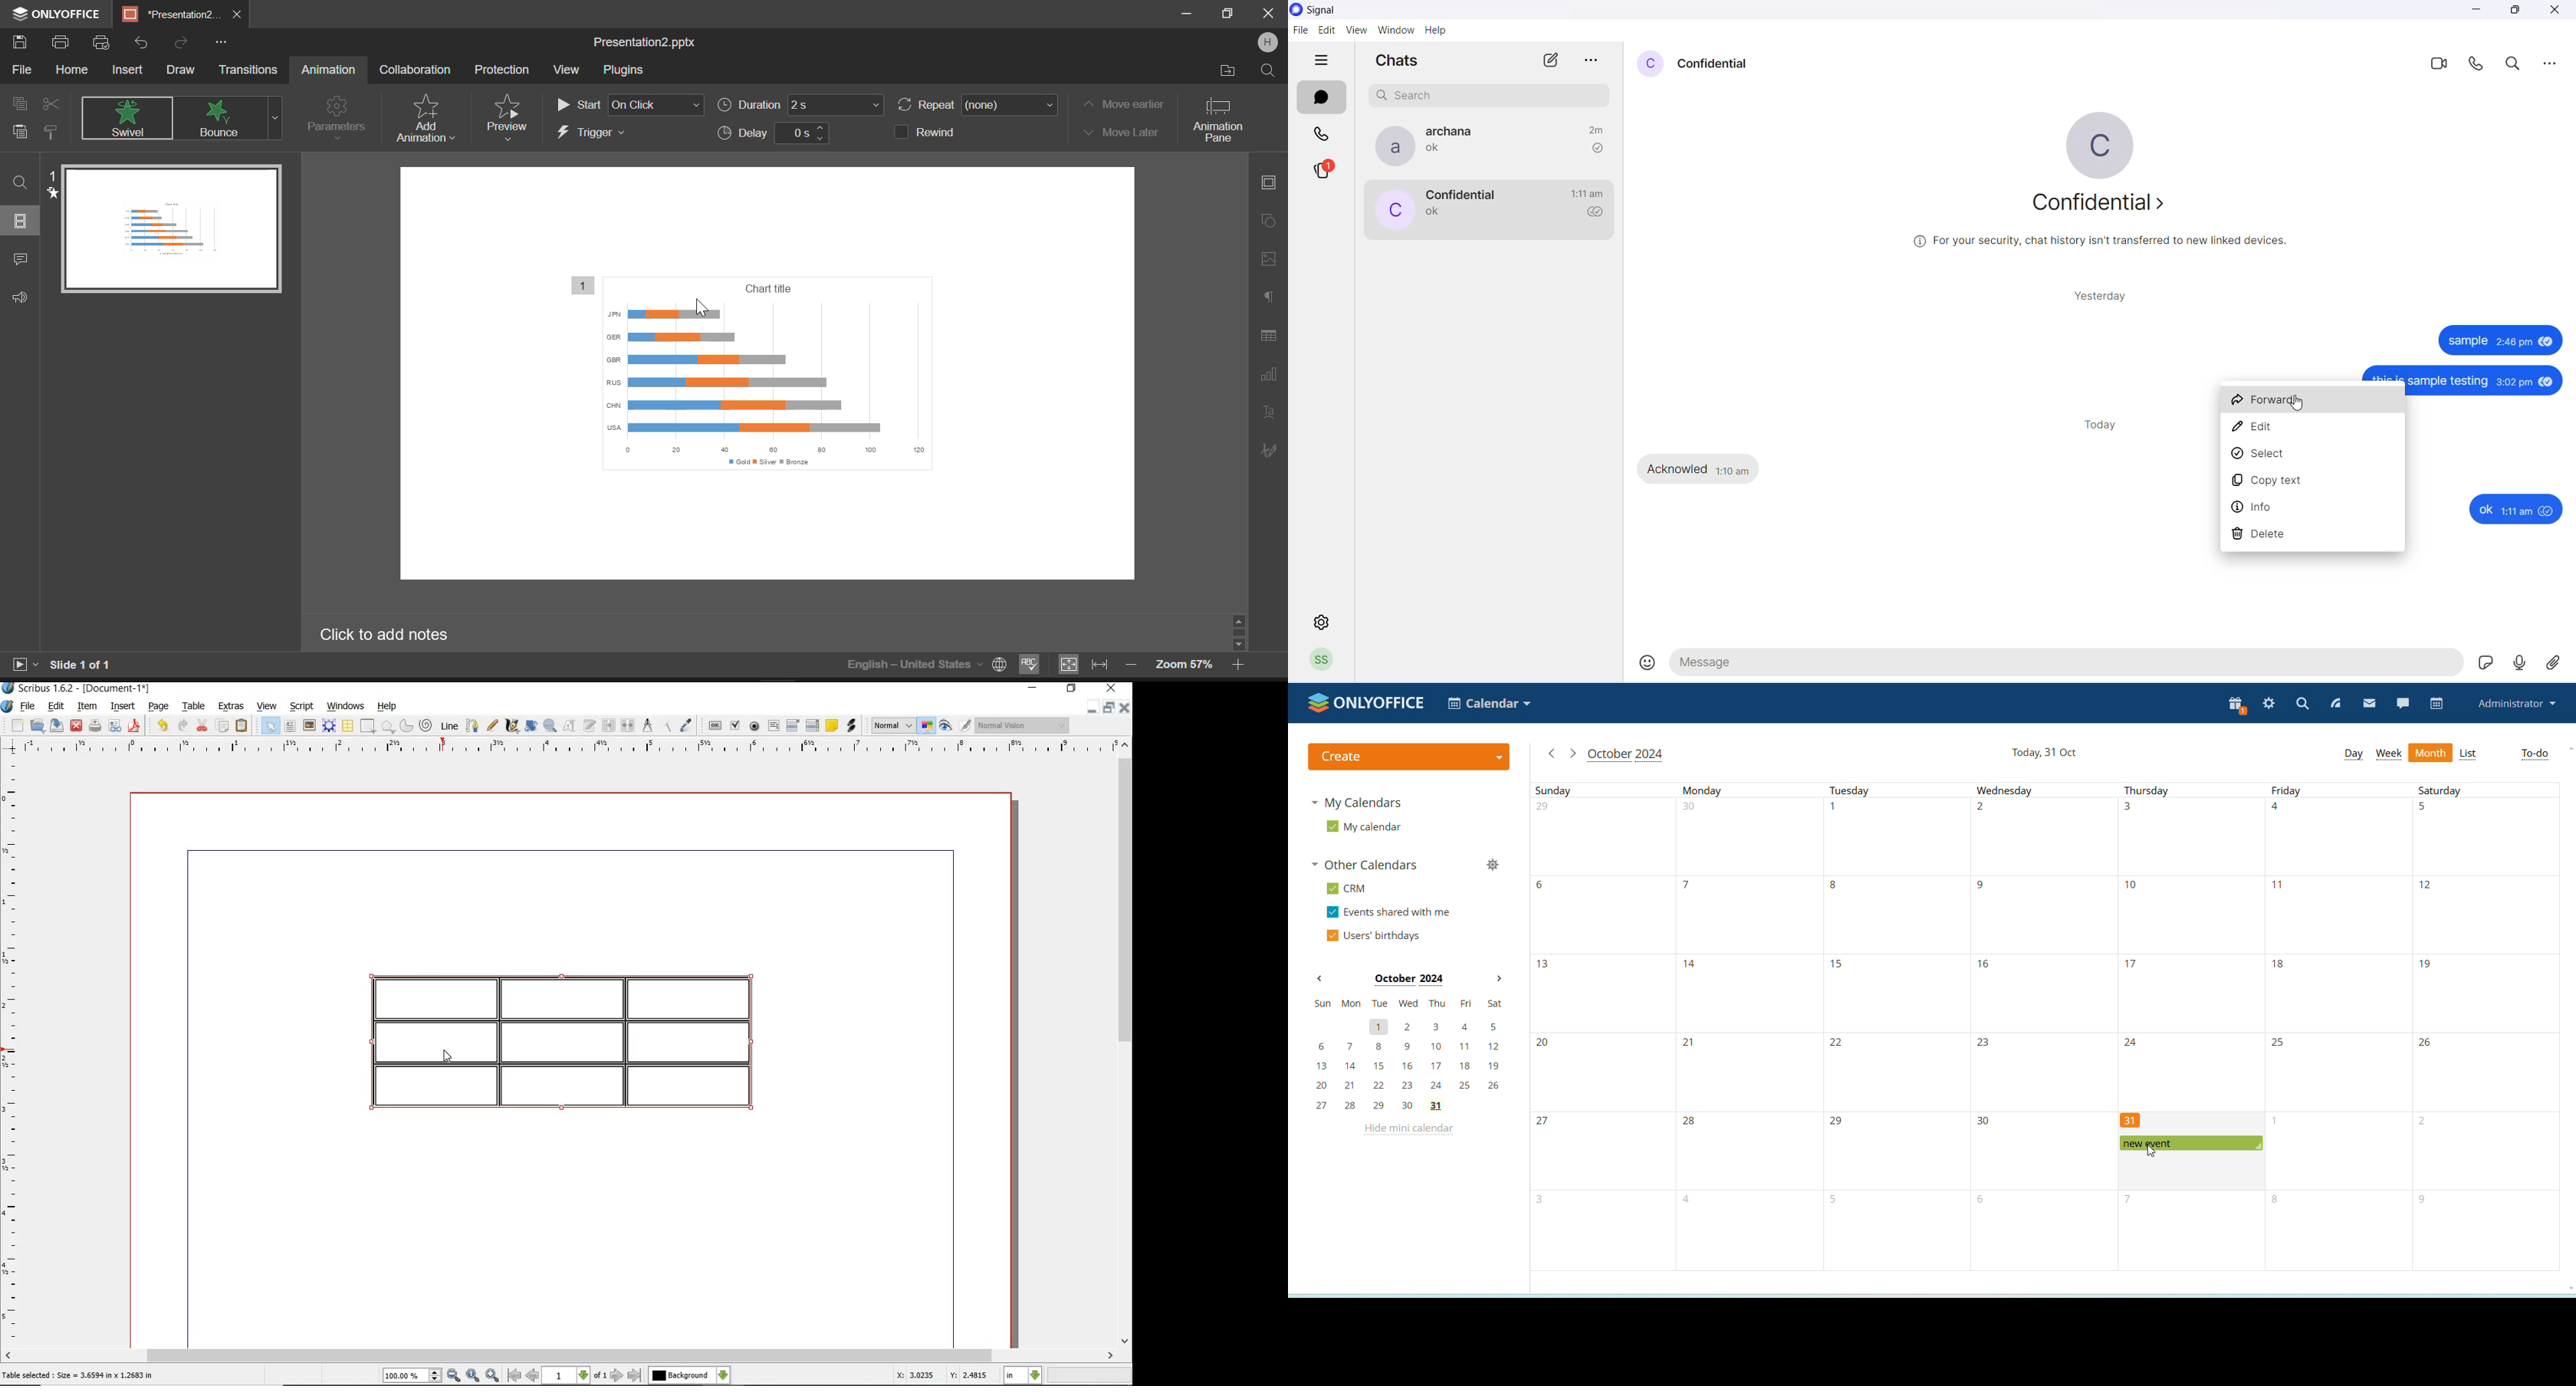 The image size is (2576, 1400). What do you see at coordinates (309, 726) in the screenshot?
I see `image frame` at bounding box center [309, 726].